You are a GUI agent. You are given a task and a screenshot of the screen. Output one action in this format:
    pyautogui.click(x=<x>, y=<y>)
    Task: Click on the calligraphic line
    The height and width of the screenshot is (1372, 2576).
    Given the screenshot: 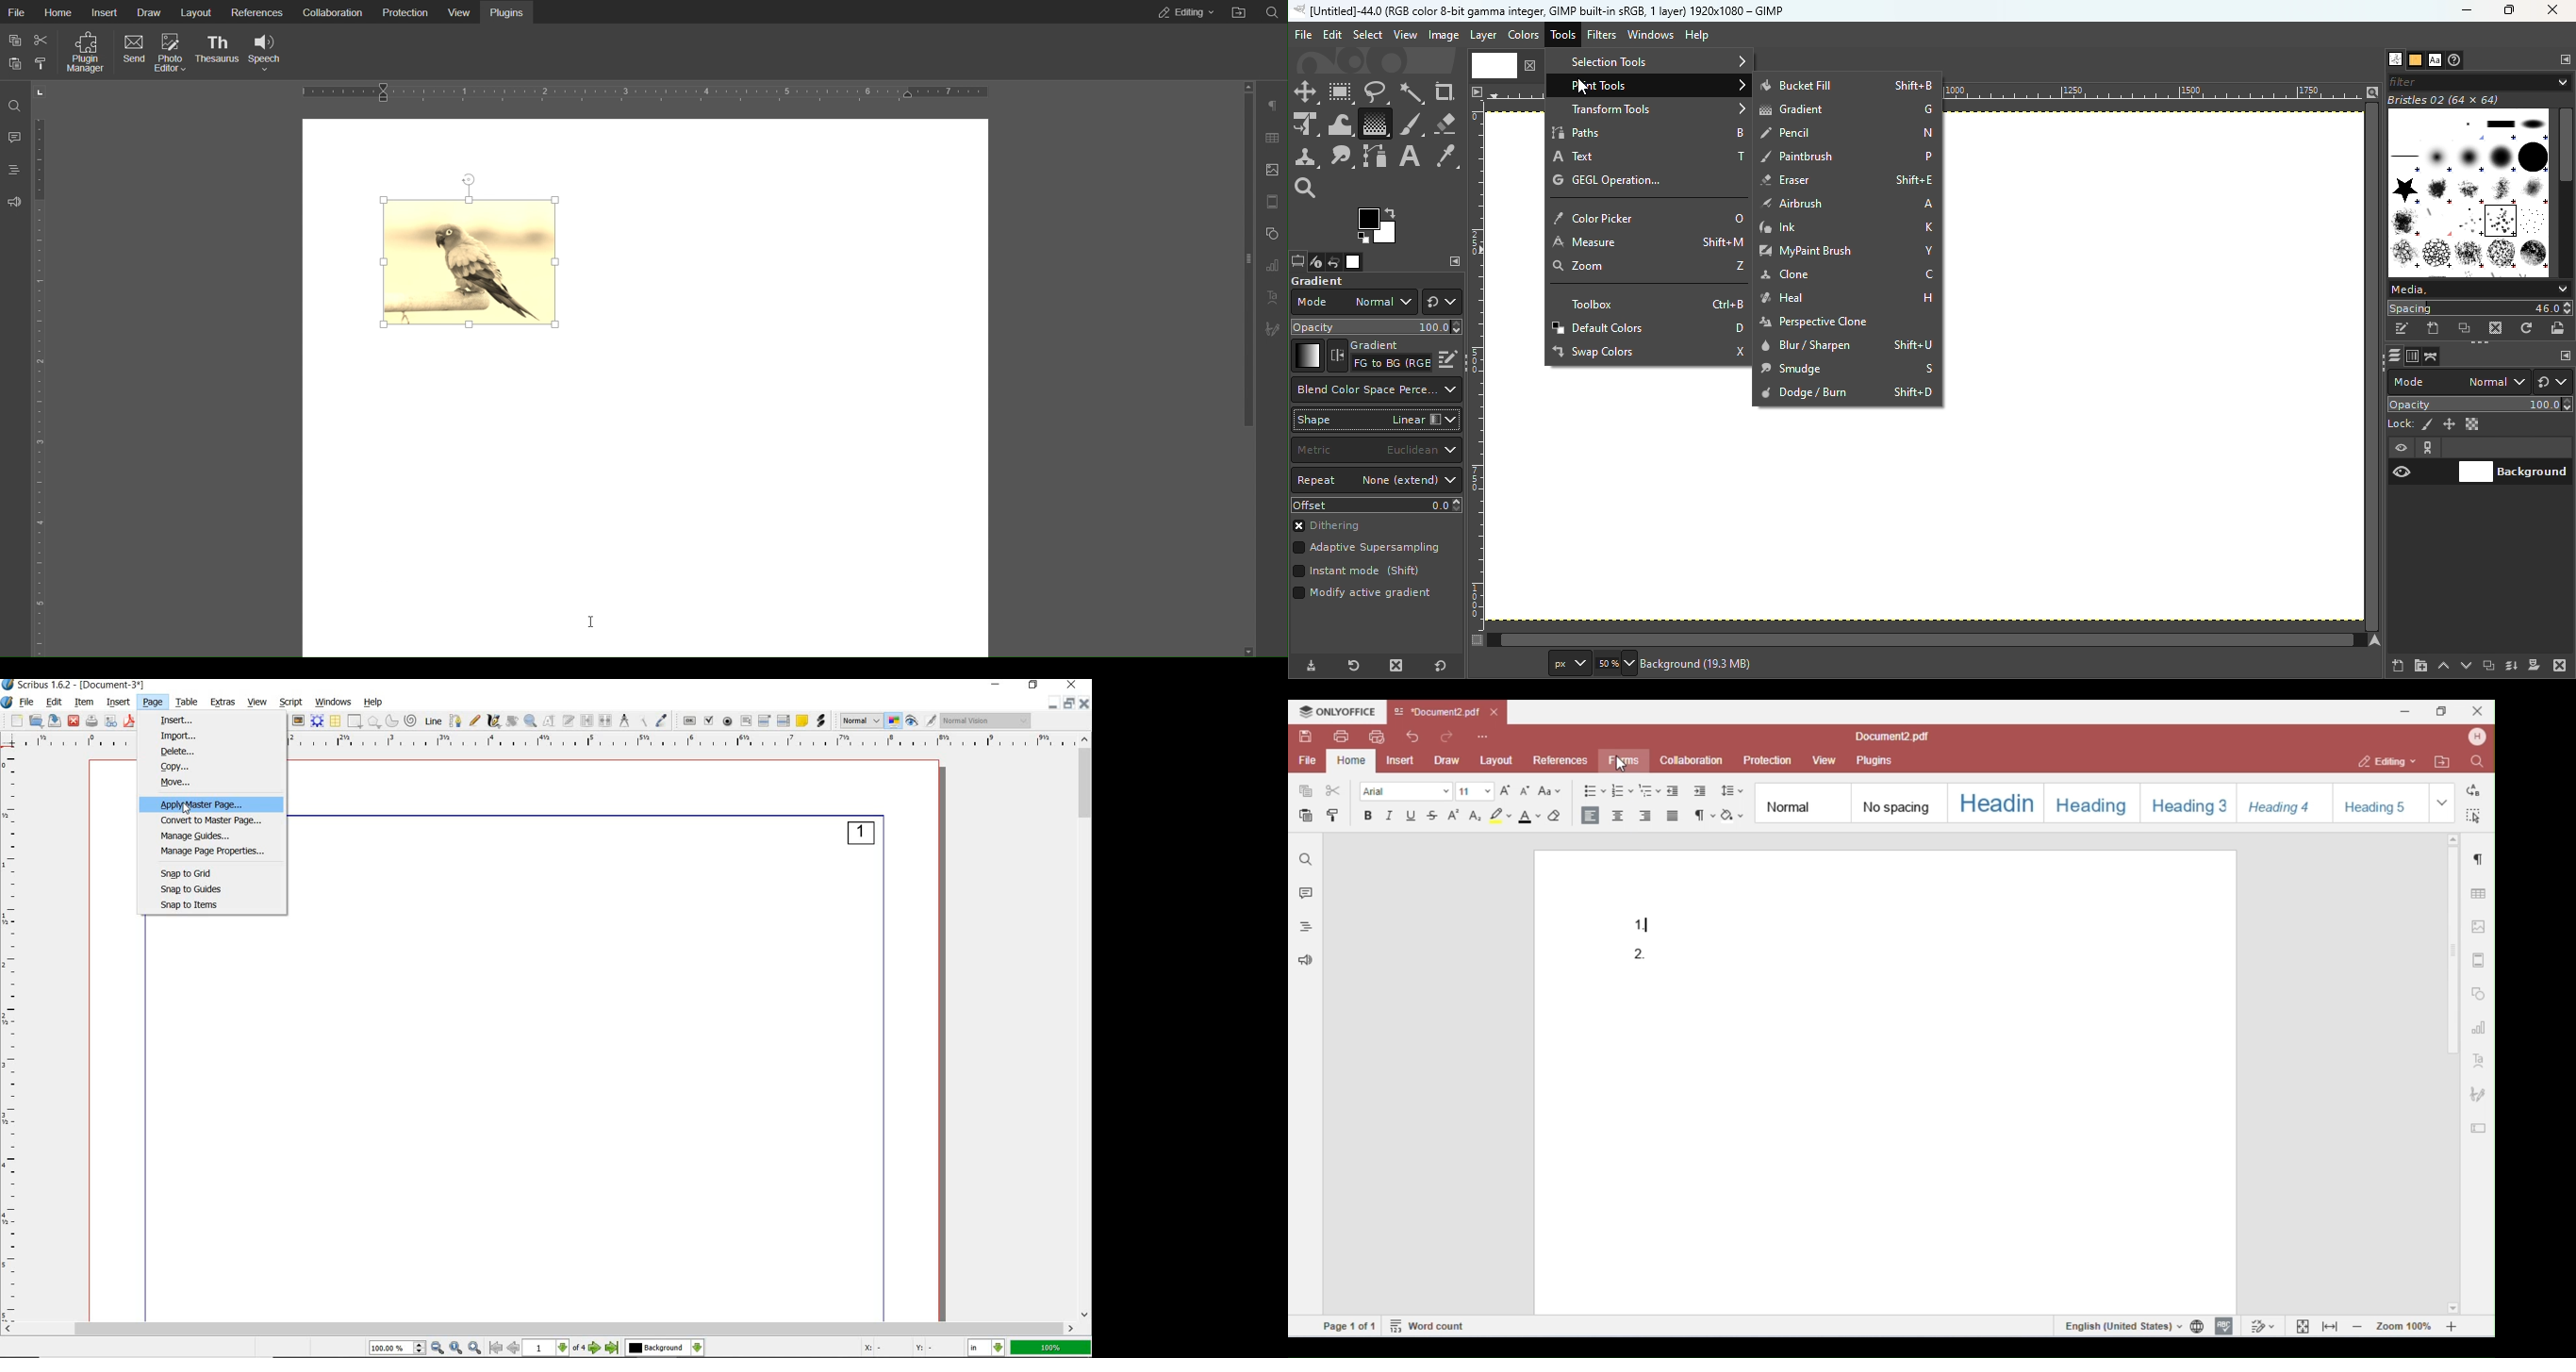 What is the action you would take?
    pyautogui.click(x=494, y=722)
    